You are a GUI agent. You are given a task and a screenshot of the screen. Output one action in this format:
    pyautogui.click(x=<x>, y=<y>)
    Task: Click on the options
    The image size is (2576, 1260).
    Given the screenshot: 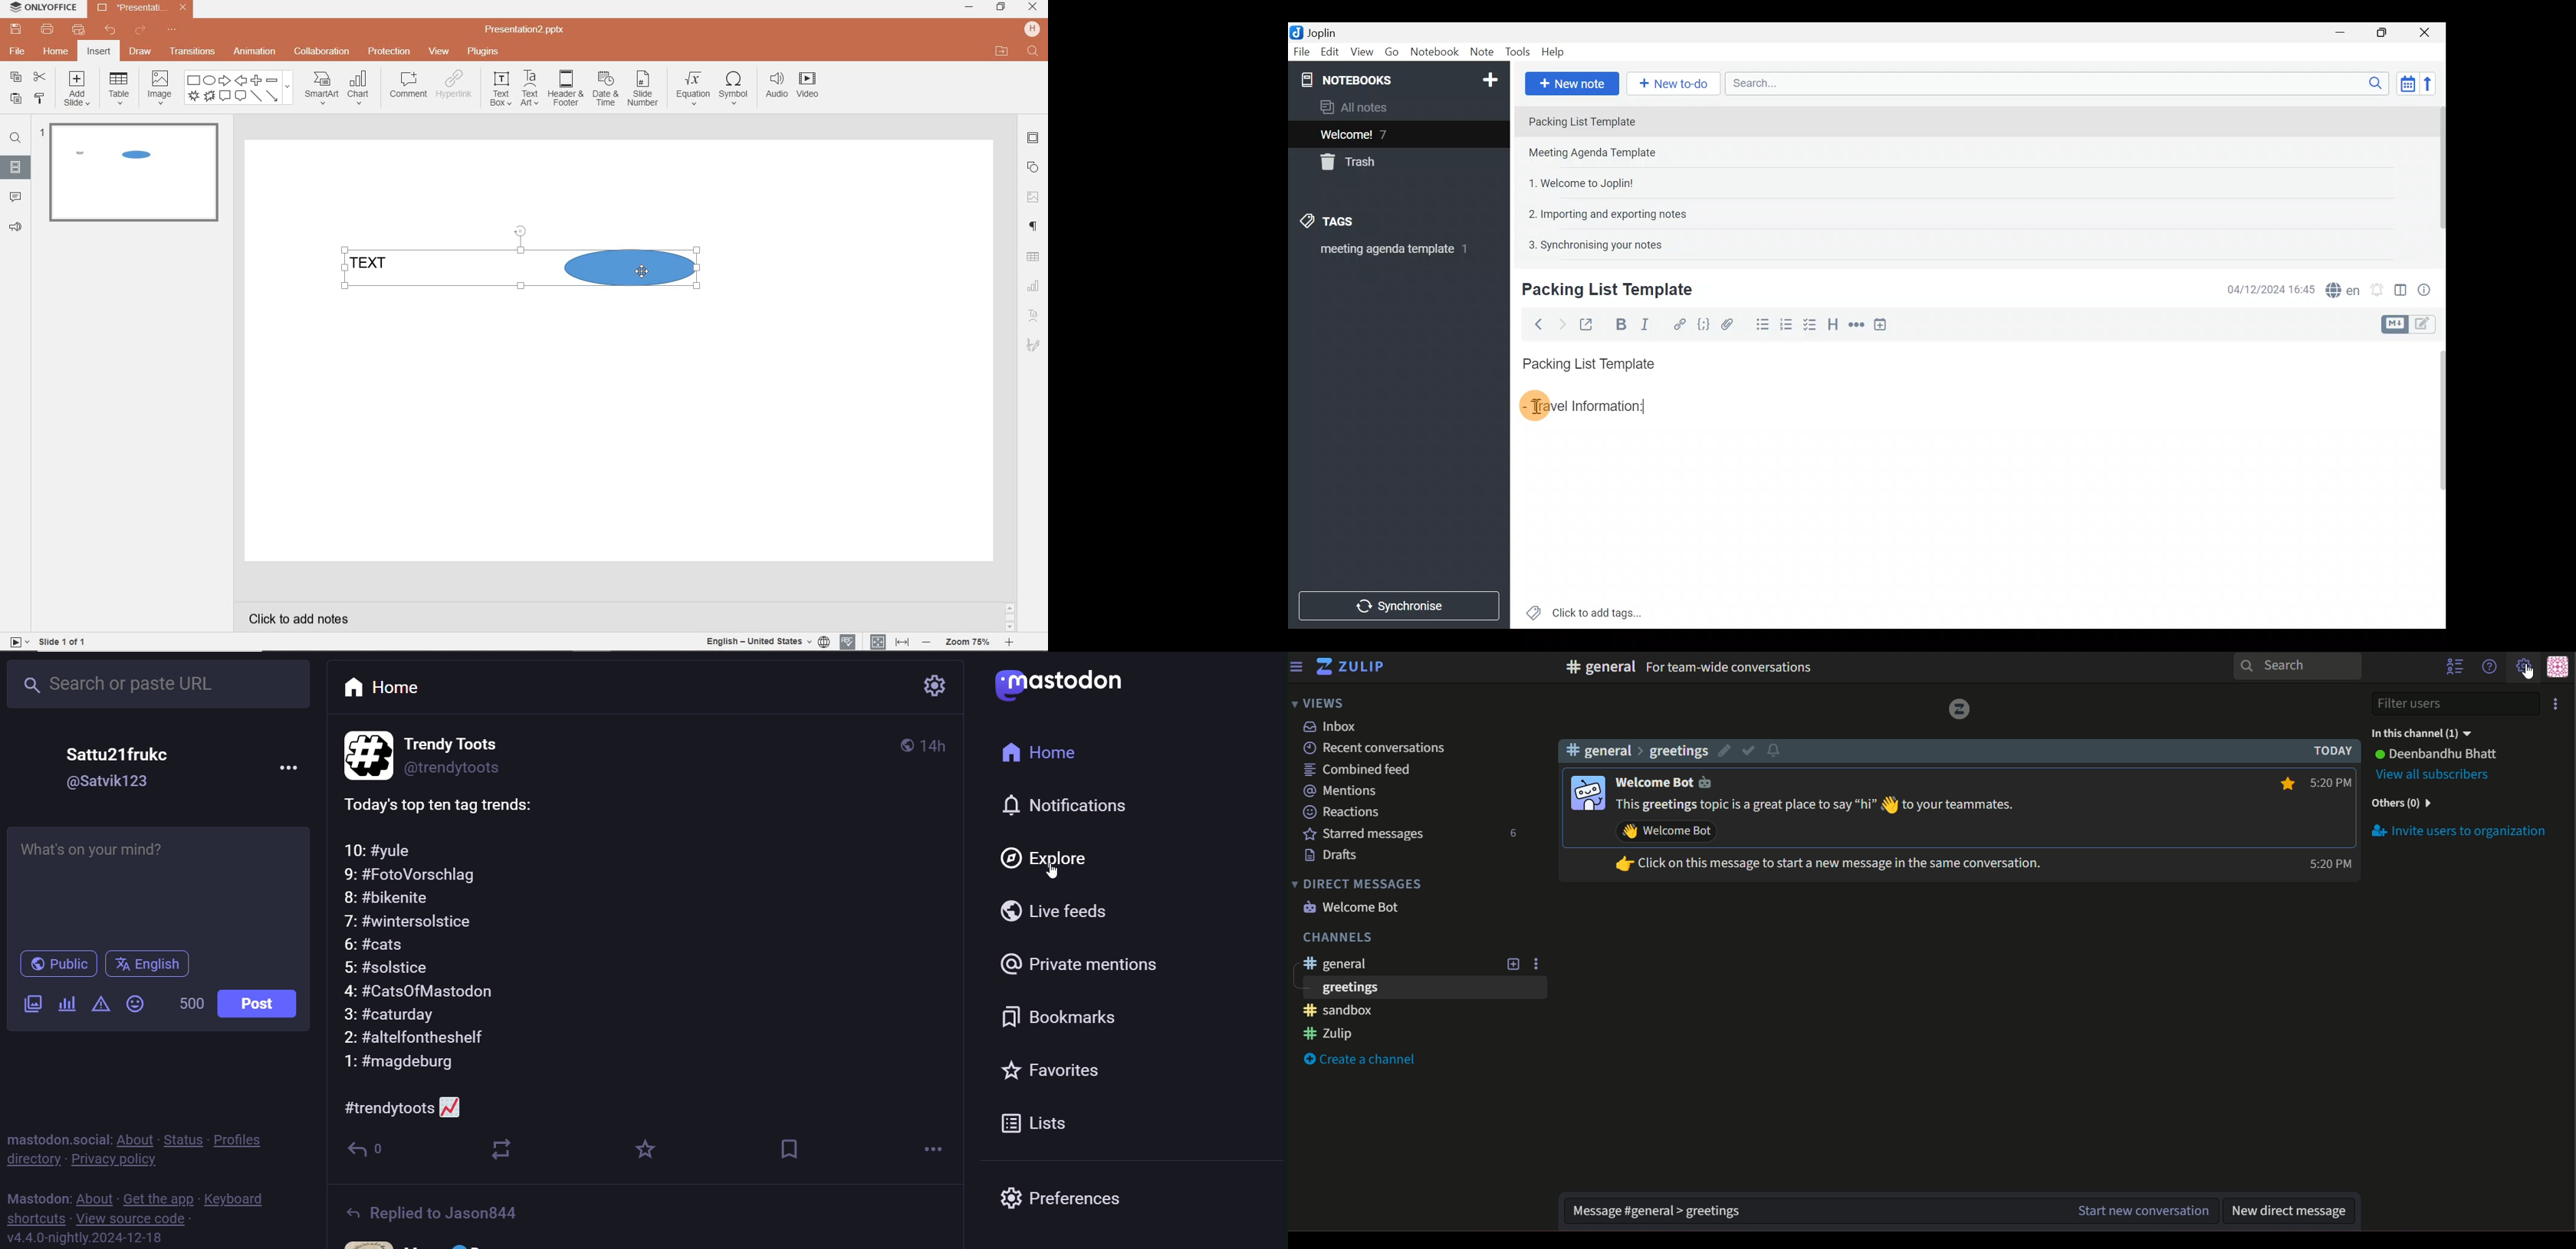 What is the action you would take?
    pyautogui.click(x=2555, y=704)
    